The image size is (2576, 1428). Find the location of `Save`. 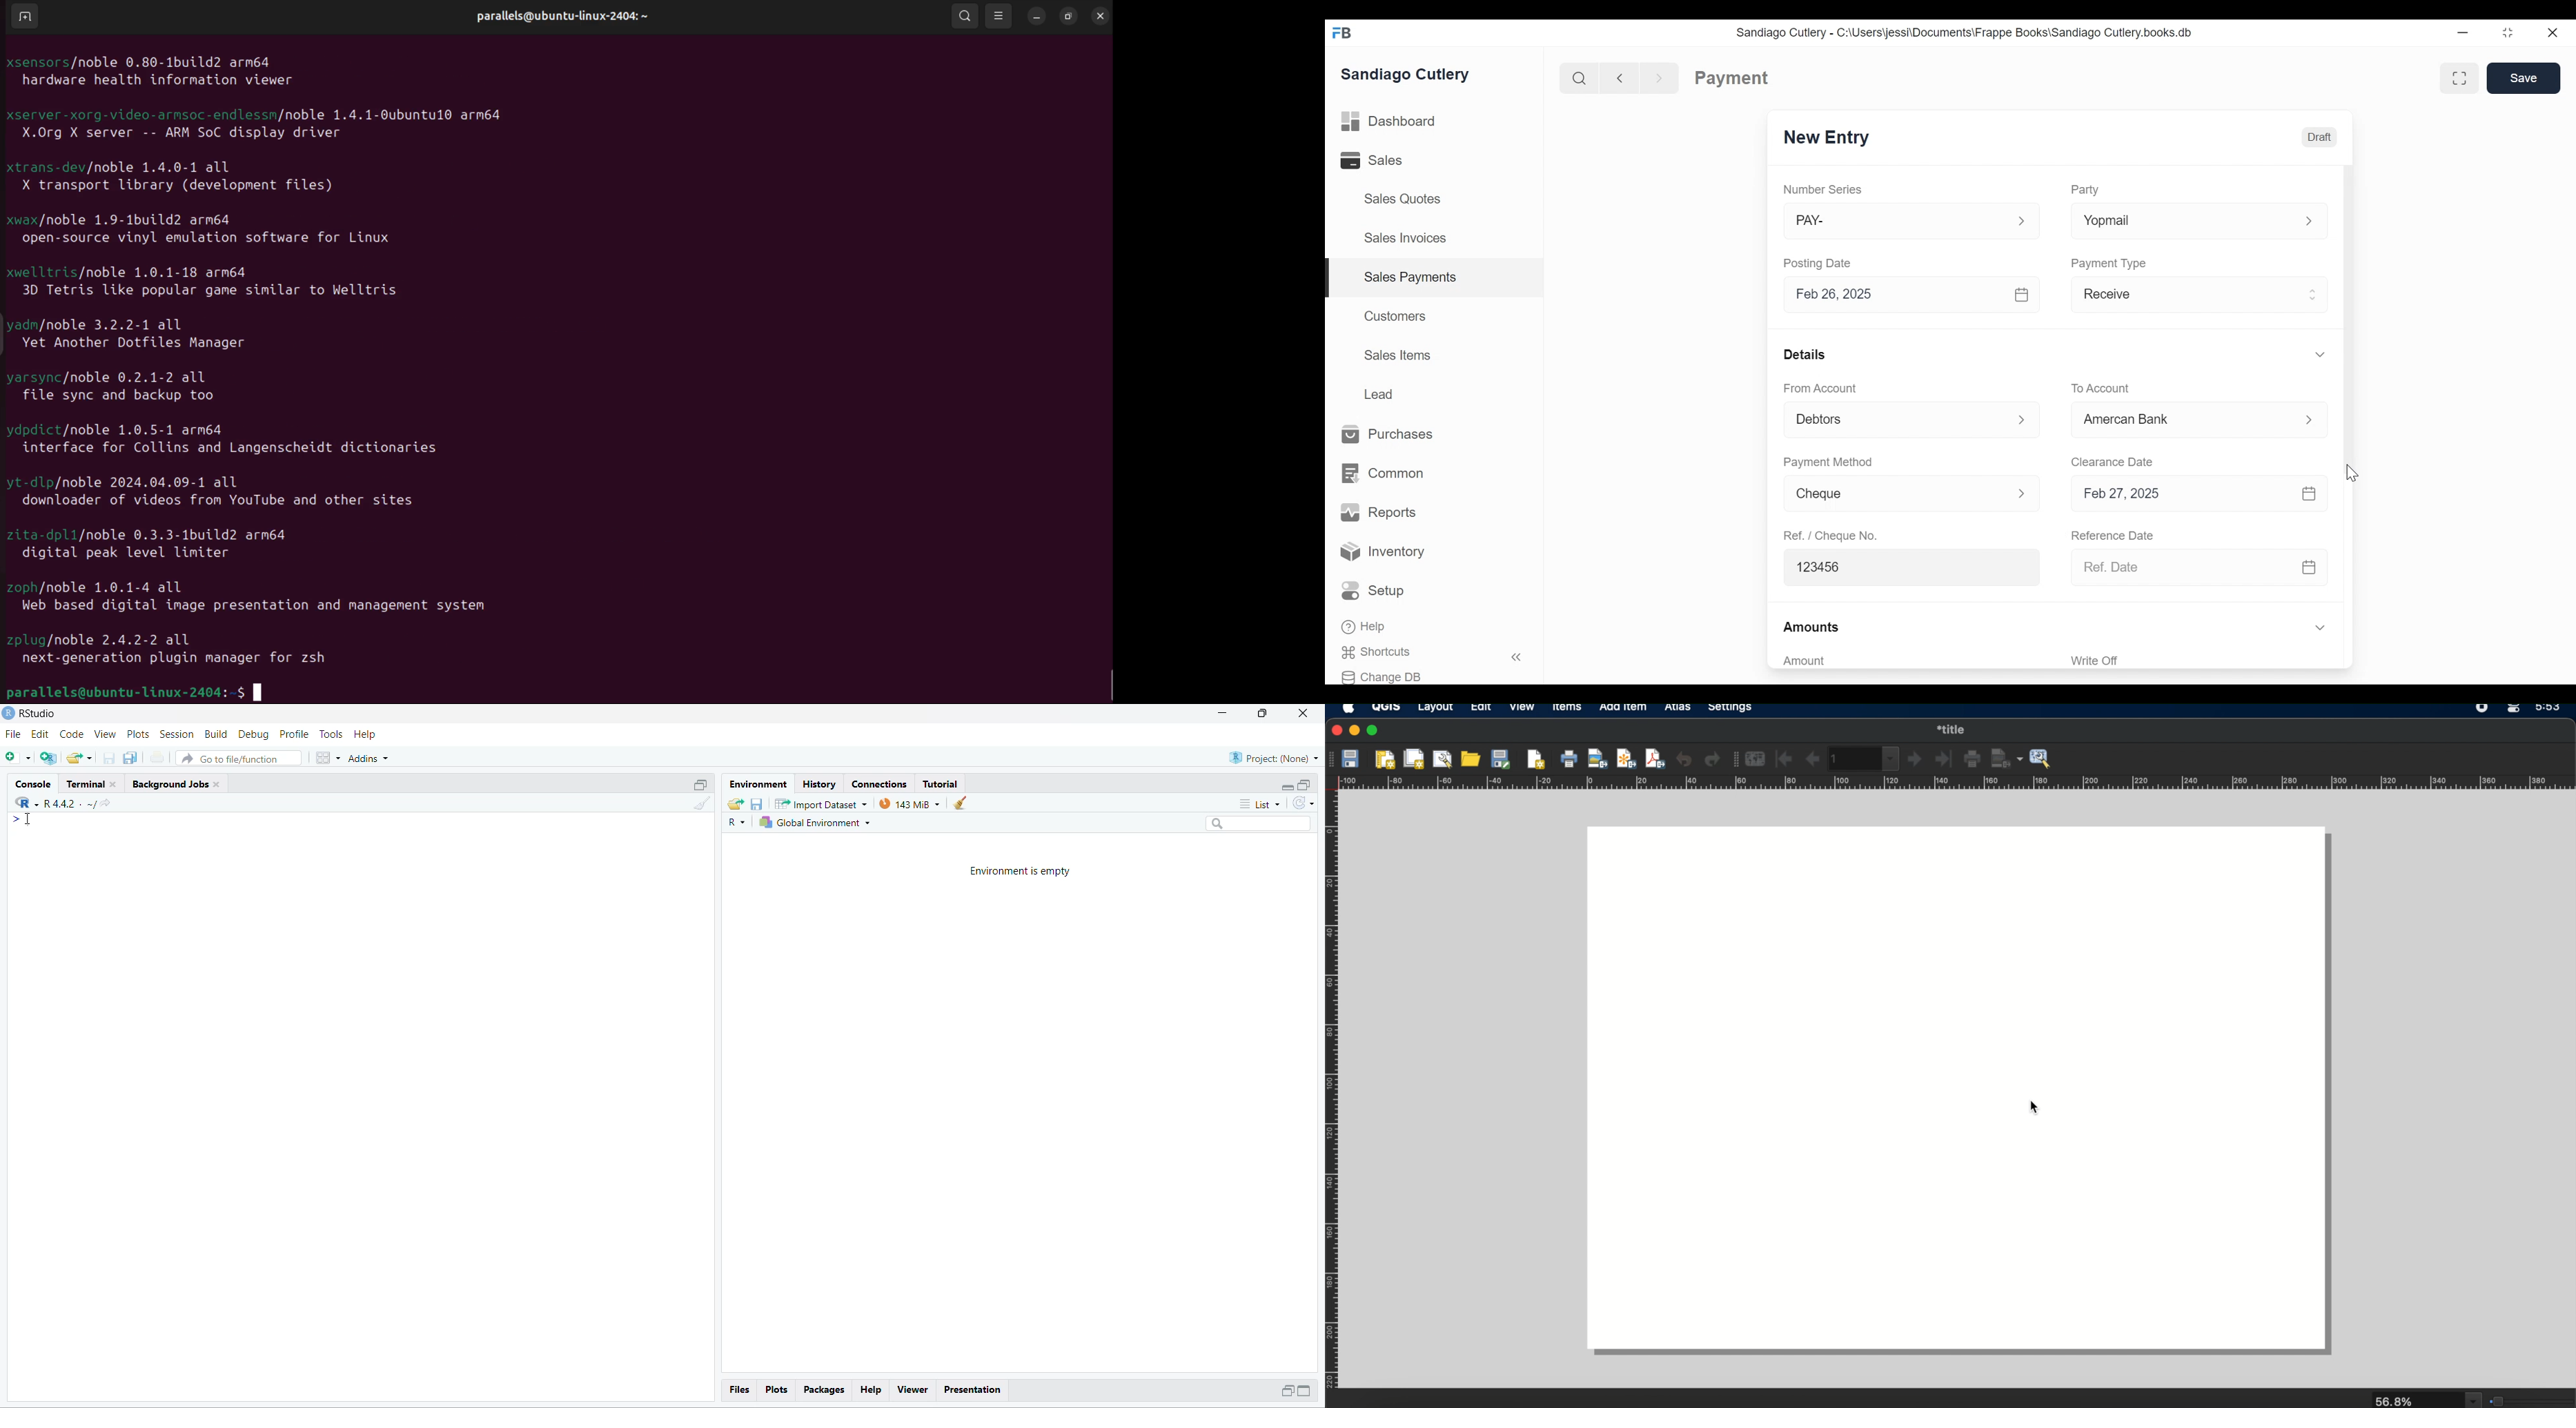

Save is located at coordinates (2524, 78).